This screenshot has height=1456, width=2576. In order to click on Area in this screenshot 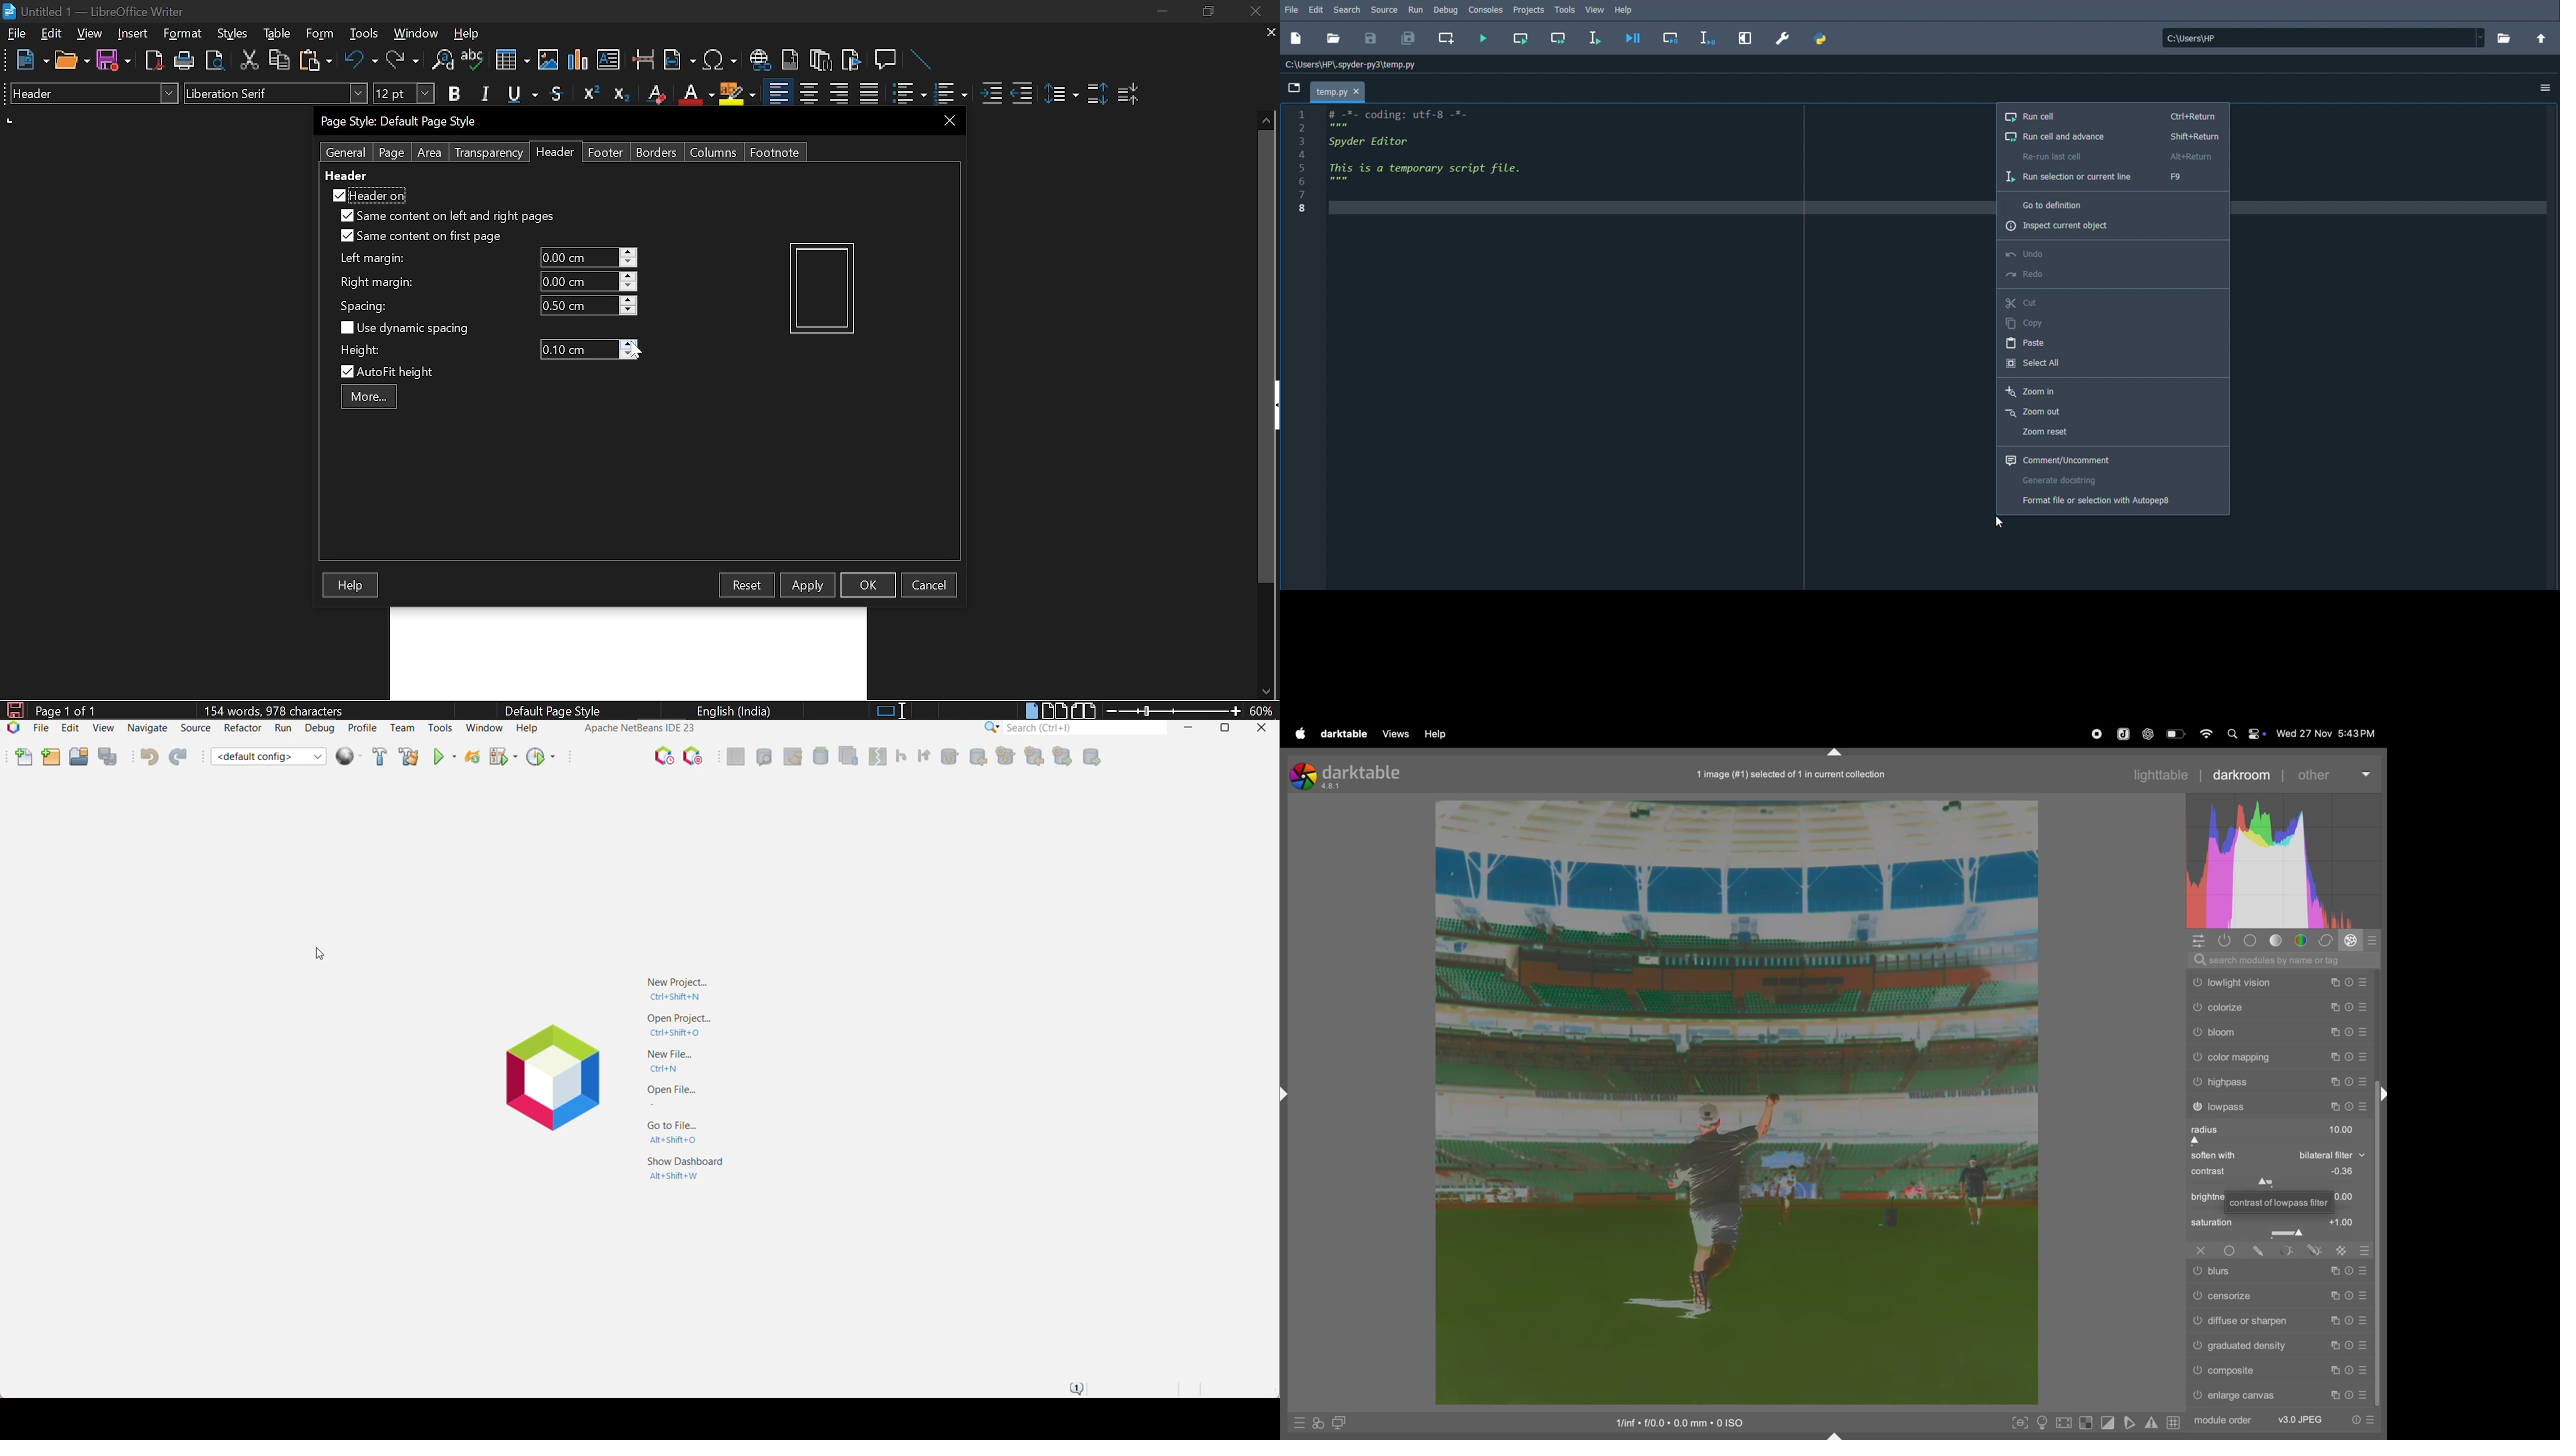, I will do `click(430, 153)`.